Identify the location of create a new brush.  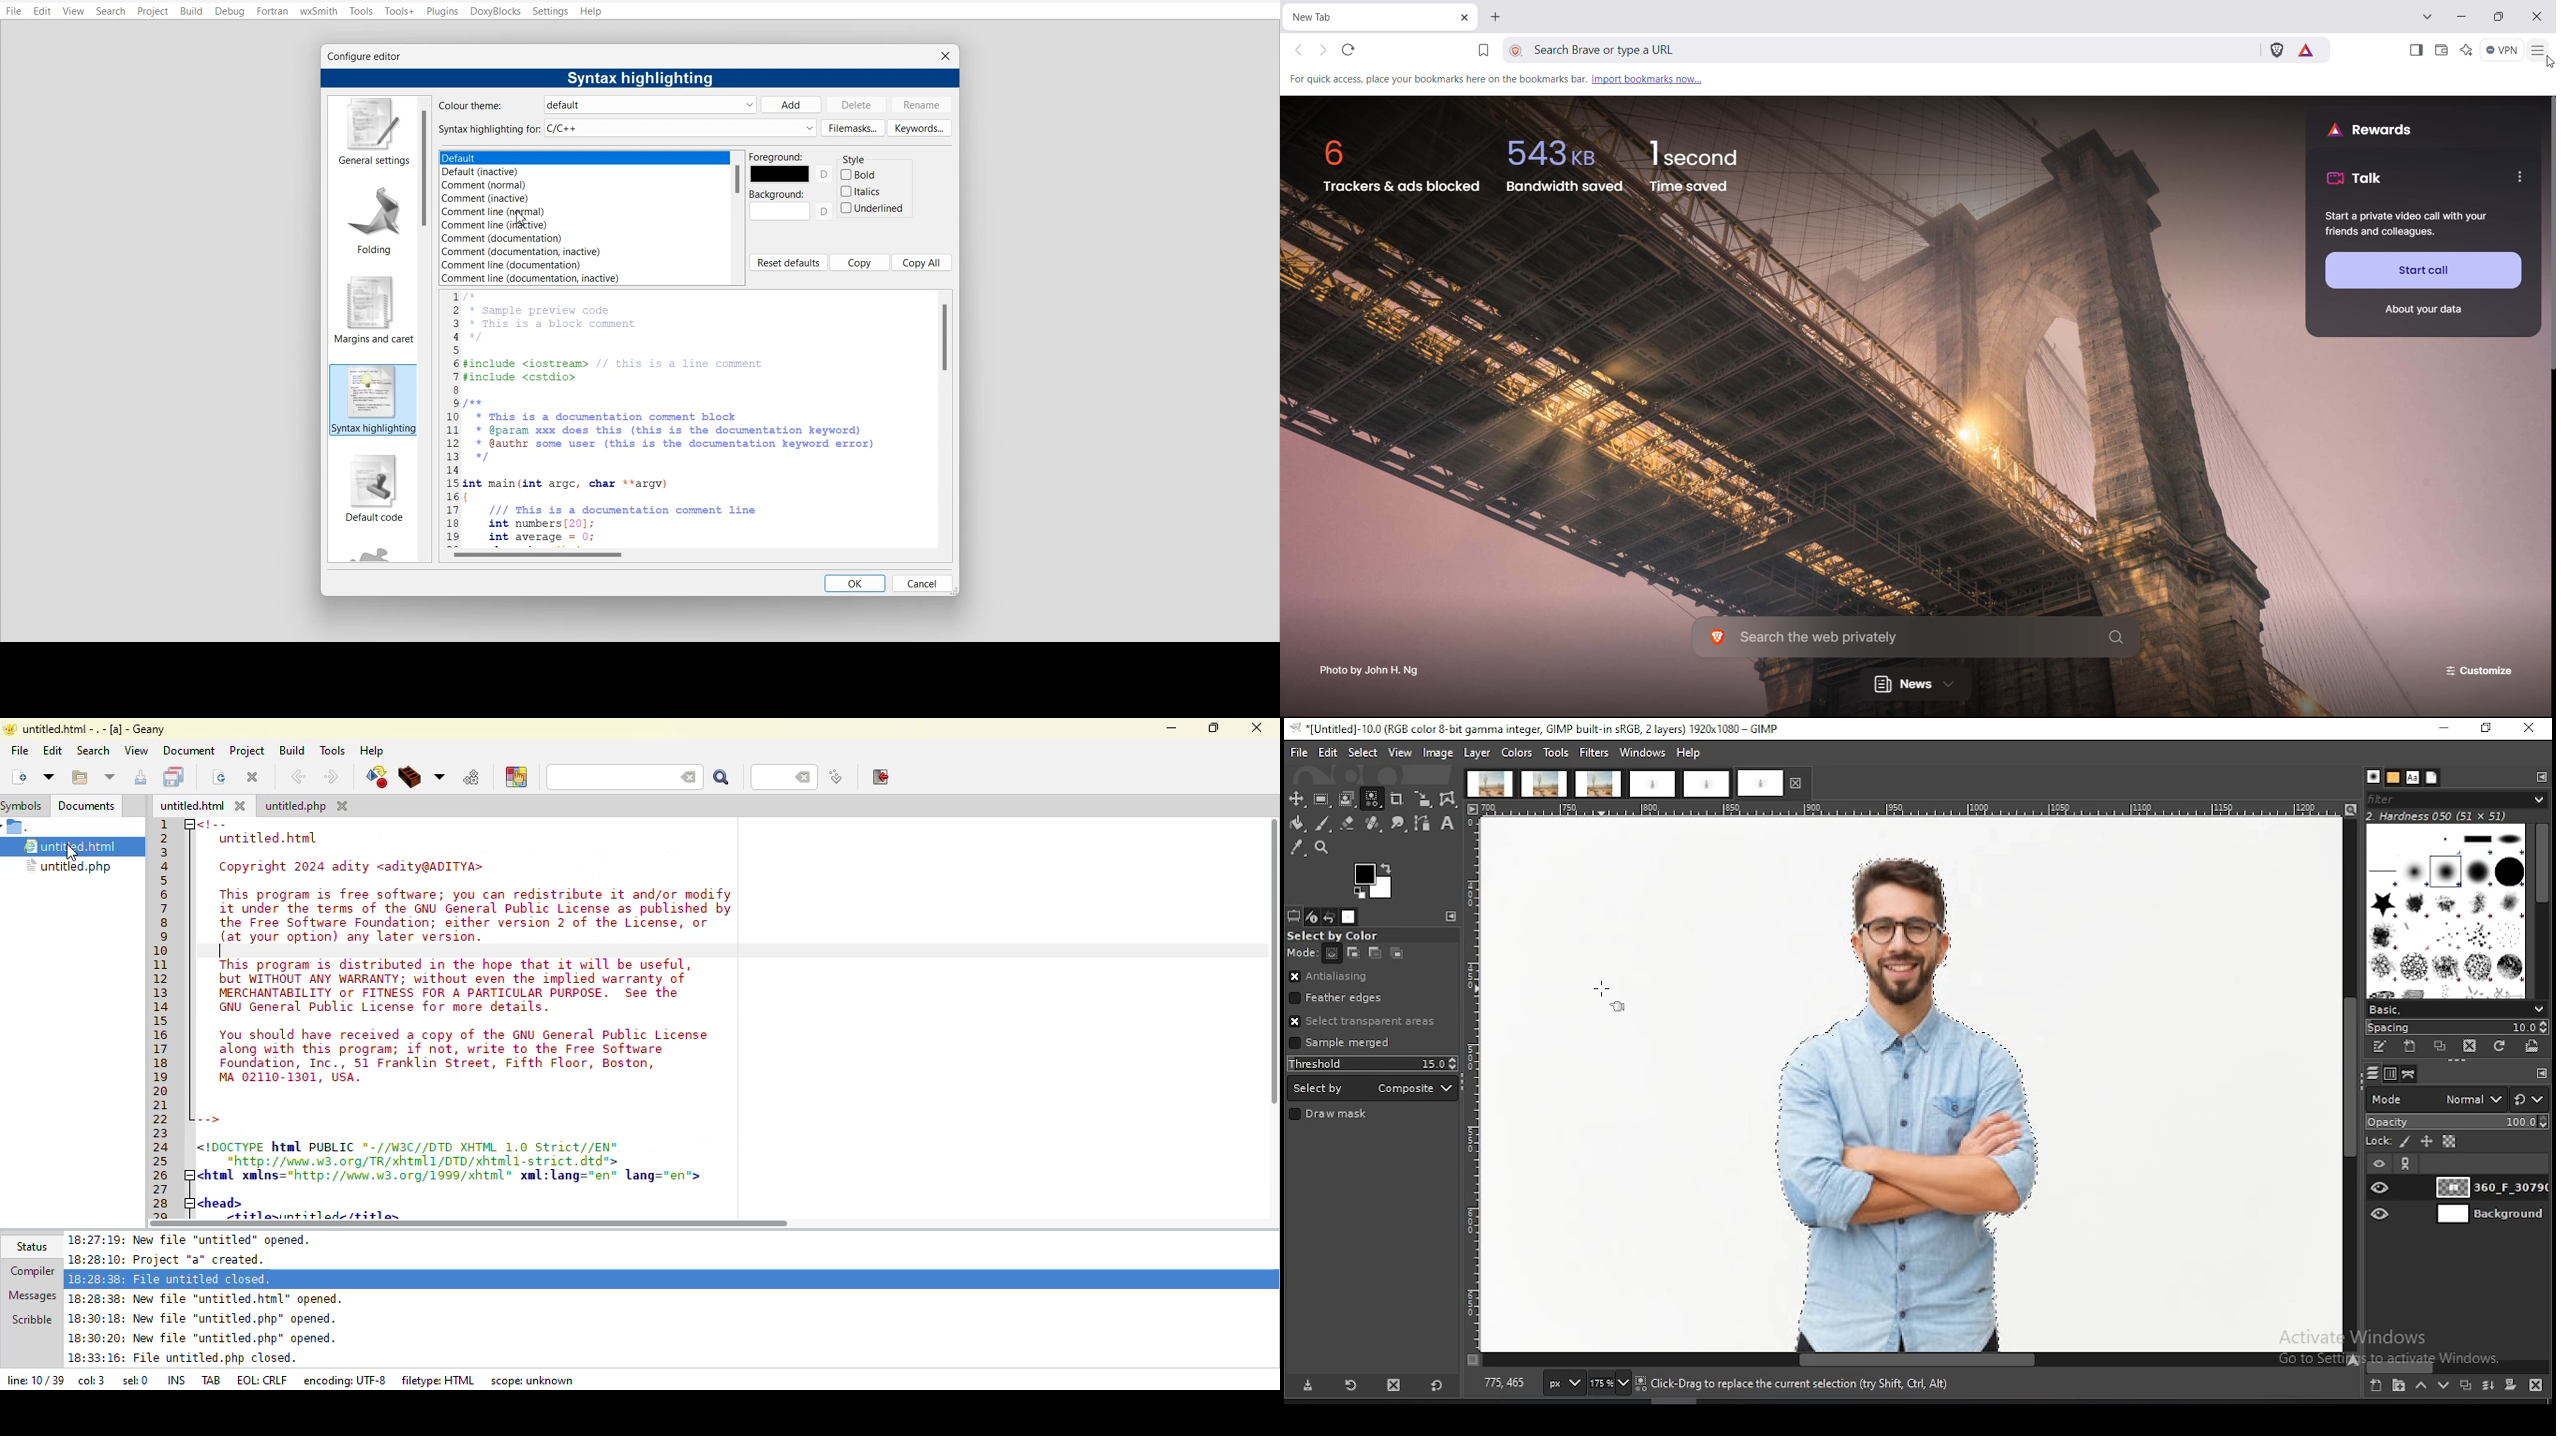
(2411, 1047).